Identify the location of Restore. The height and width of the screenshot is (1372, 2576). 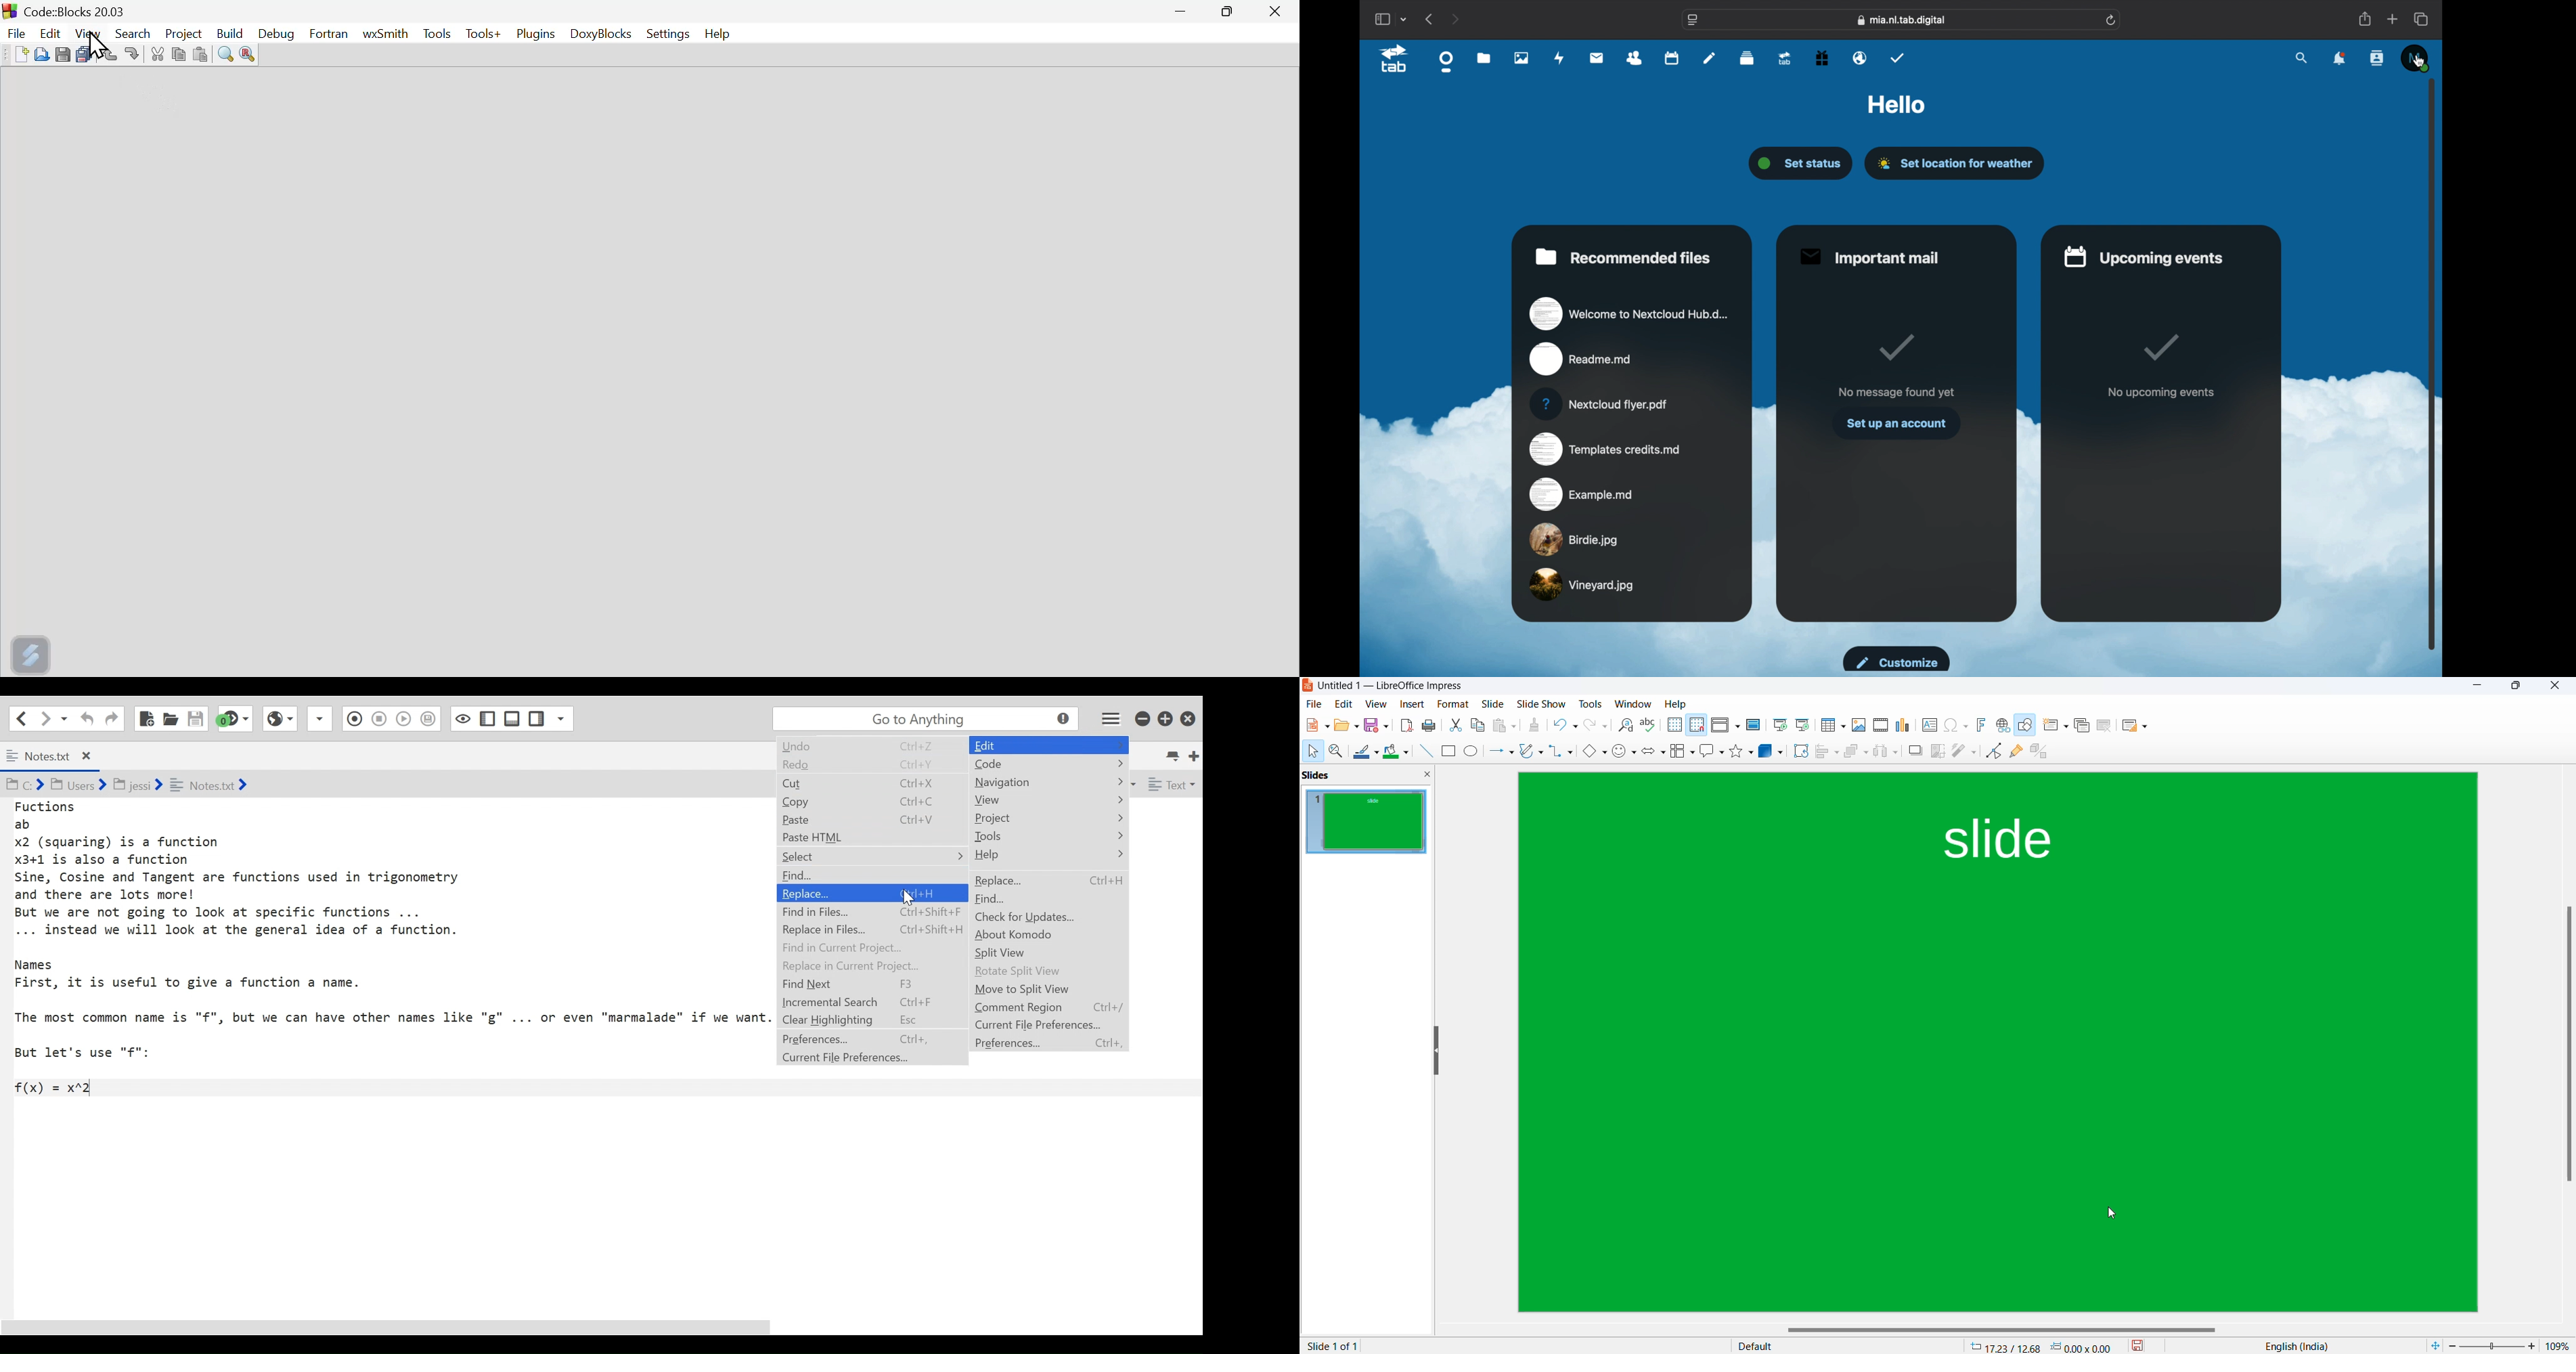
(1166, 718).